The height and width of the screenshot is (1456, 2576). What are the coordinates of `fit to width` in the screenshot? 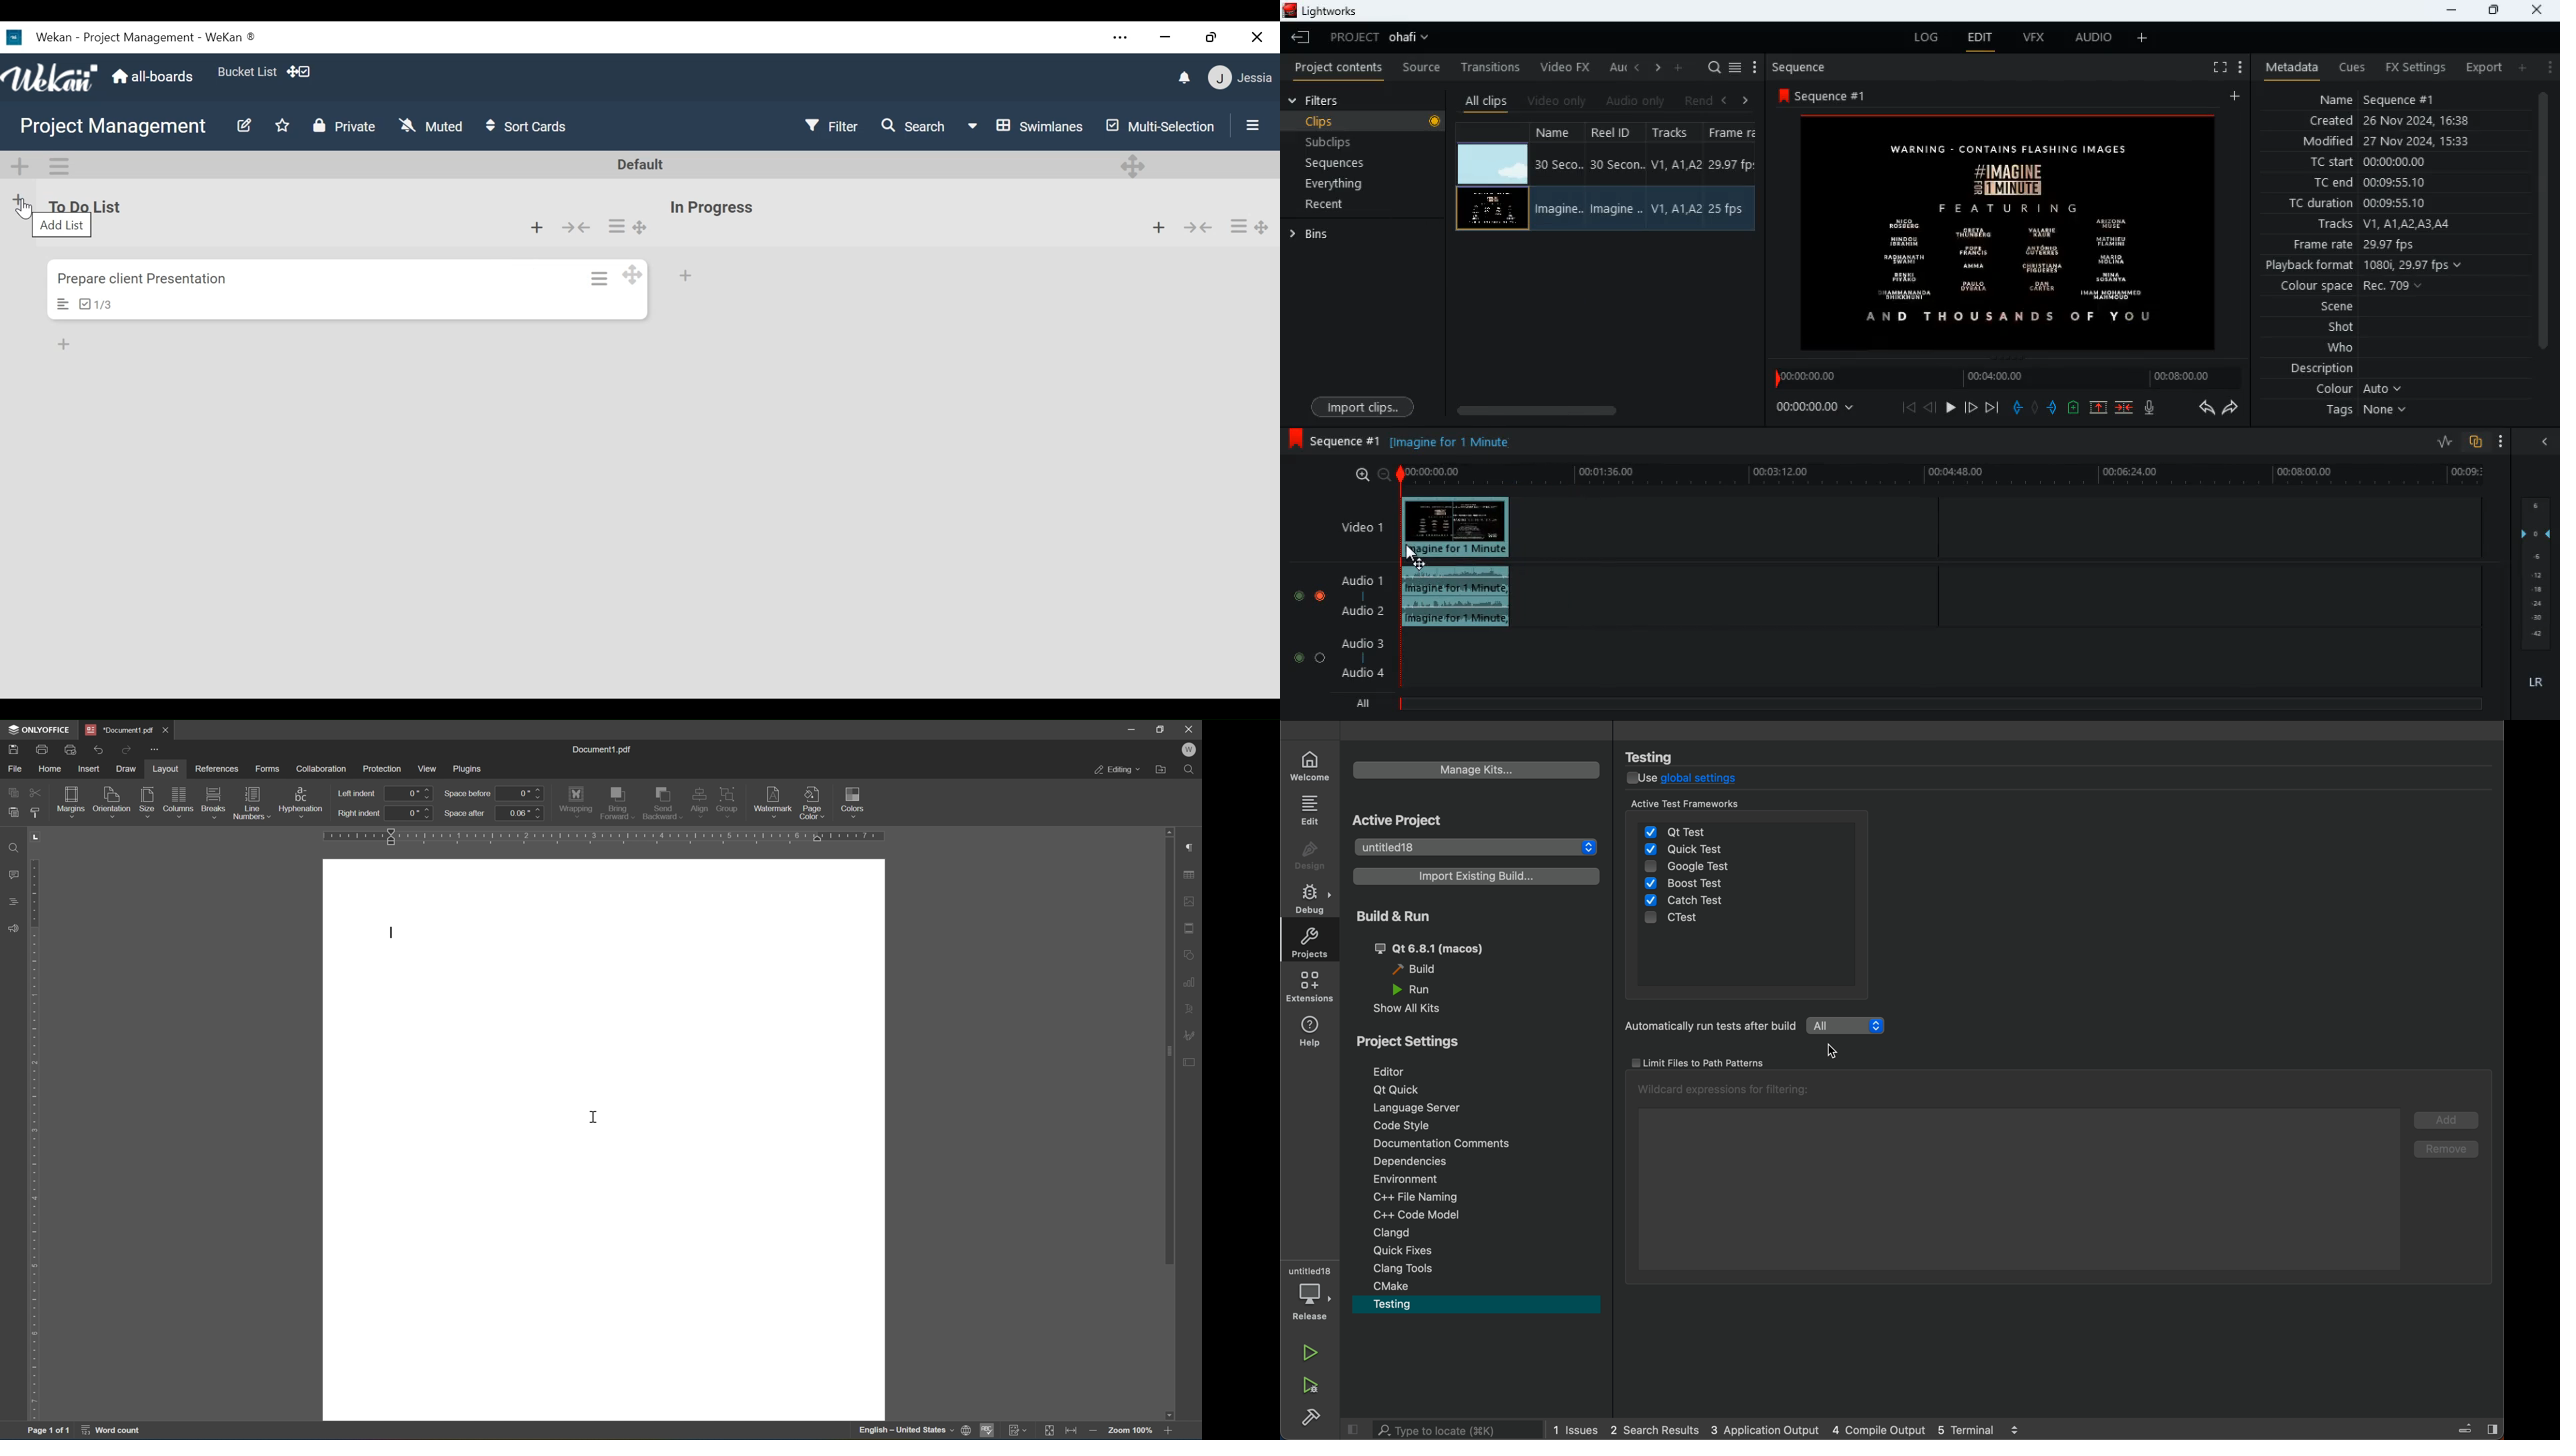 It's located at (1074, 1431).